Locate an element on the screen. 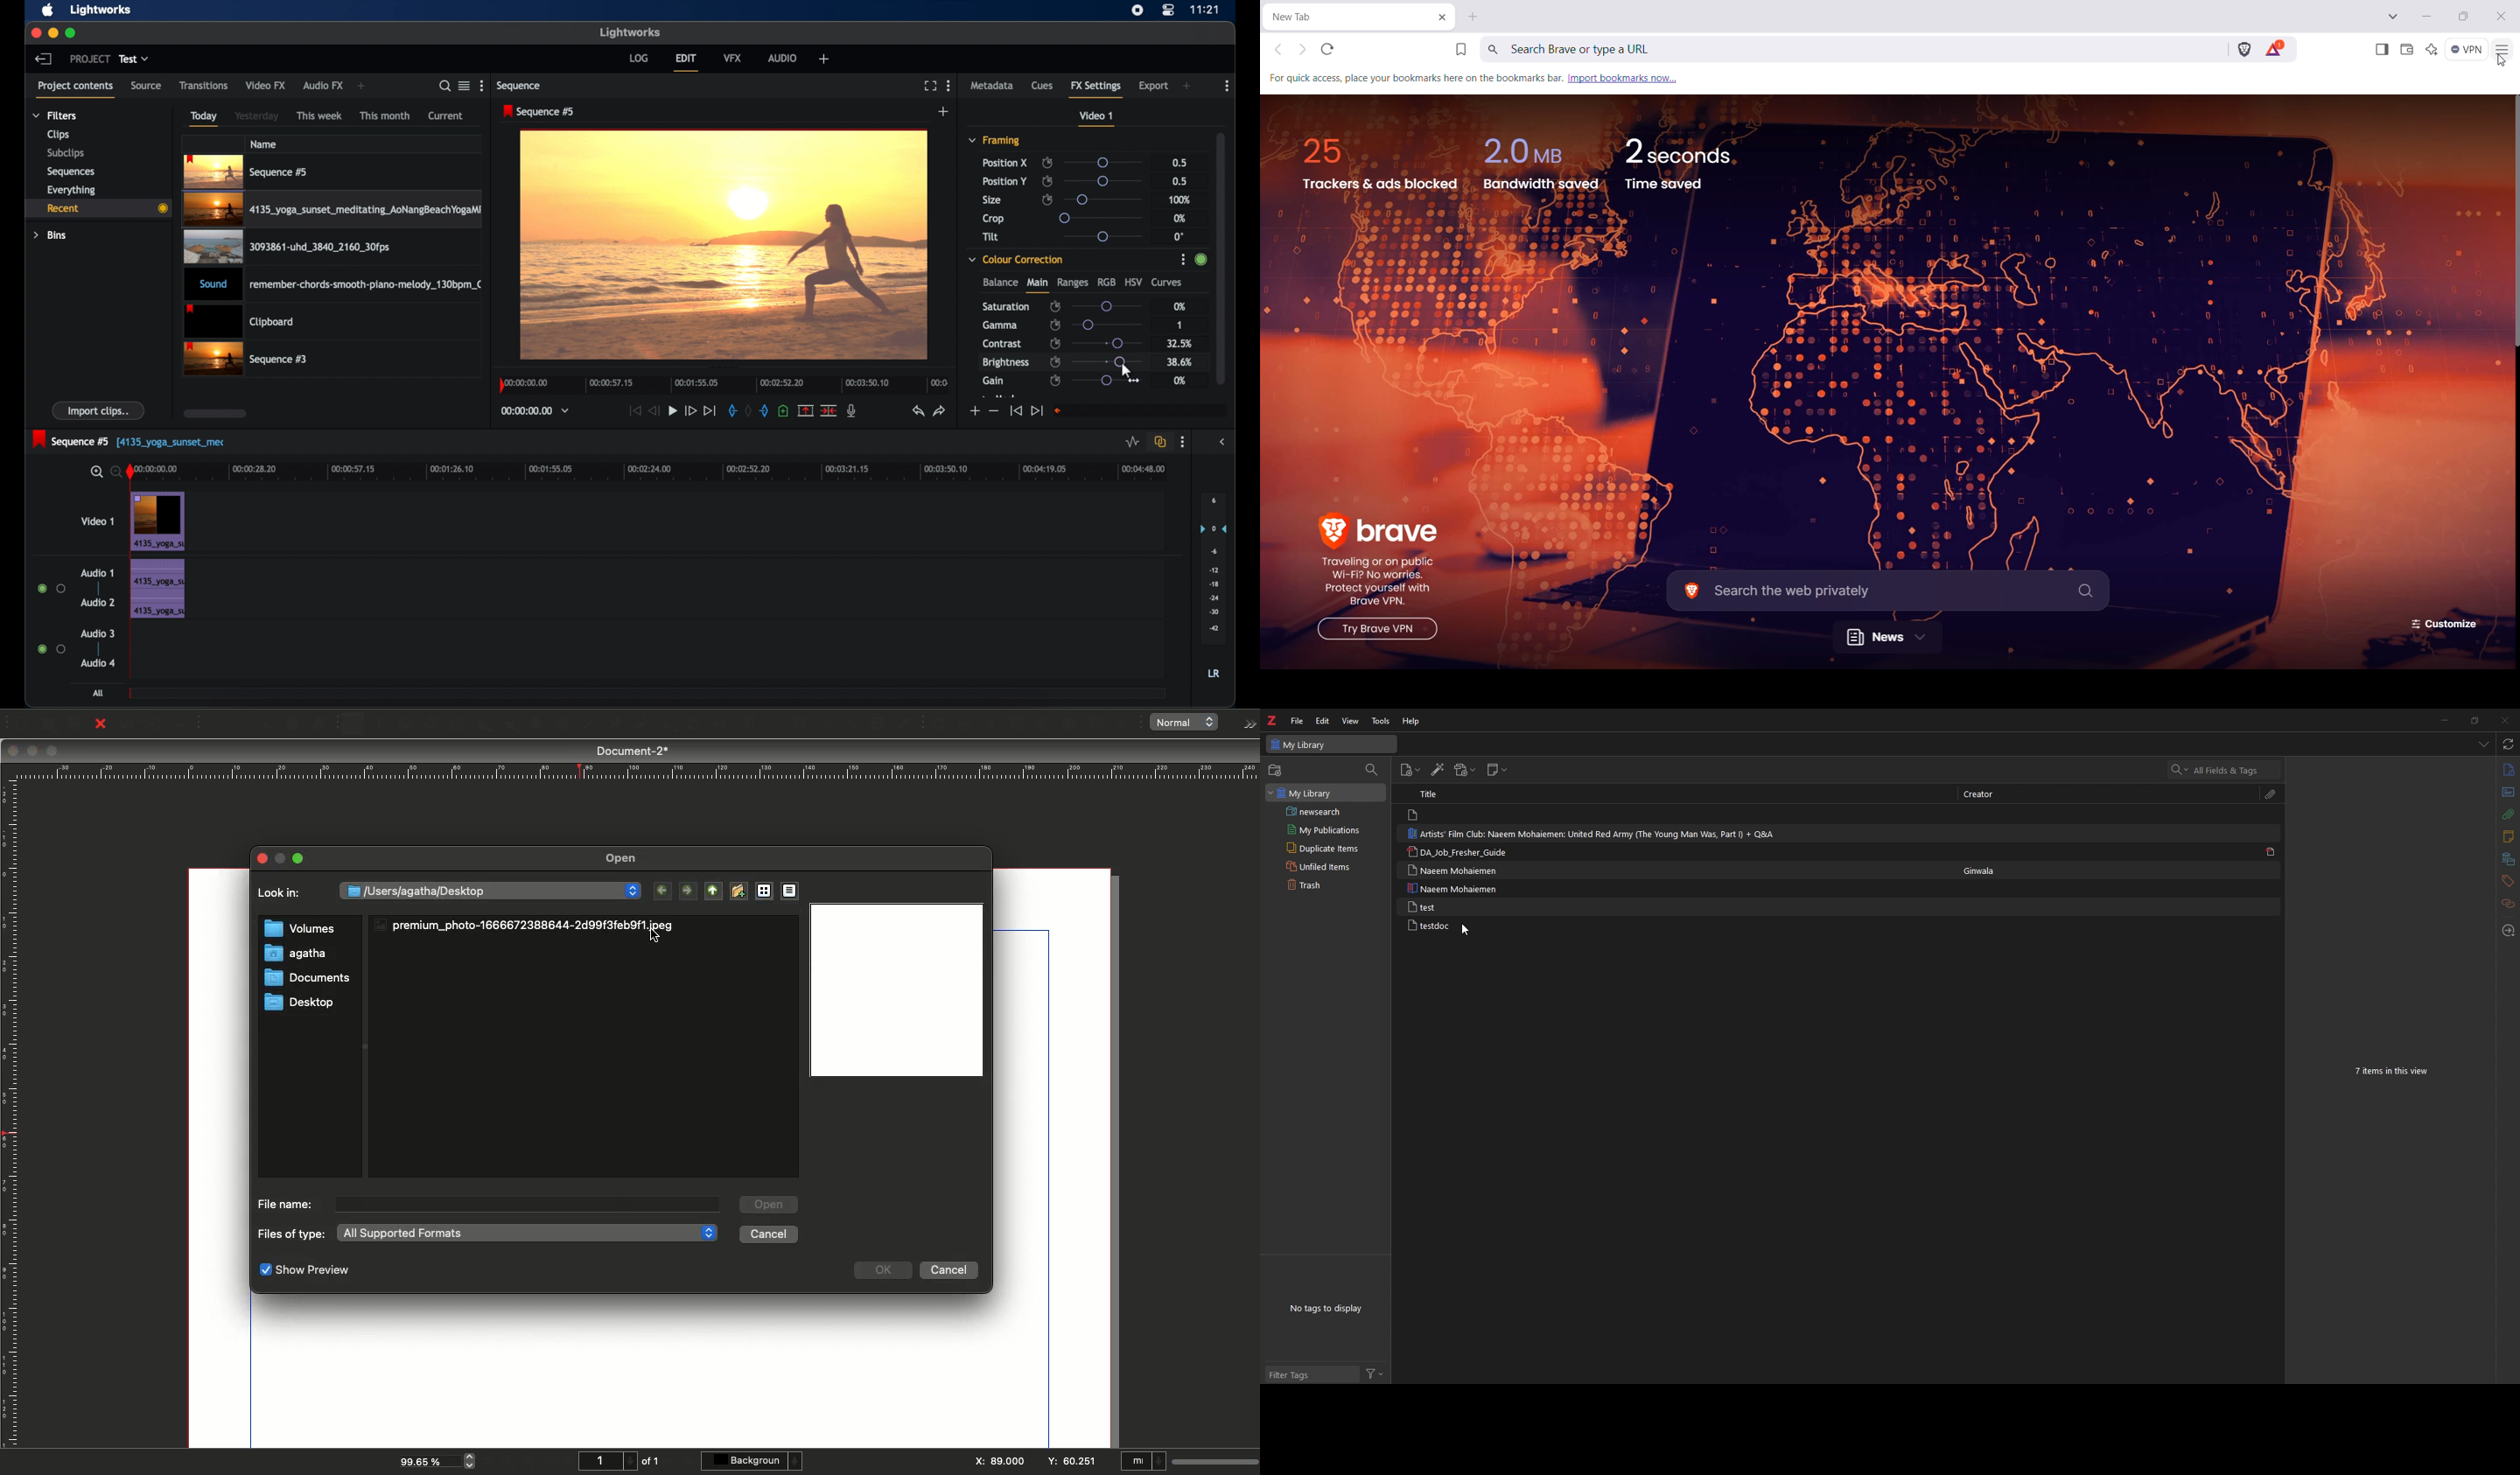 The image size is (2520, 1484). ranges is located at coordinates (1072, 283).